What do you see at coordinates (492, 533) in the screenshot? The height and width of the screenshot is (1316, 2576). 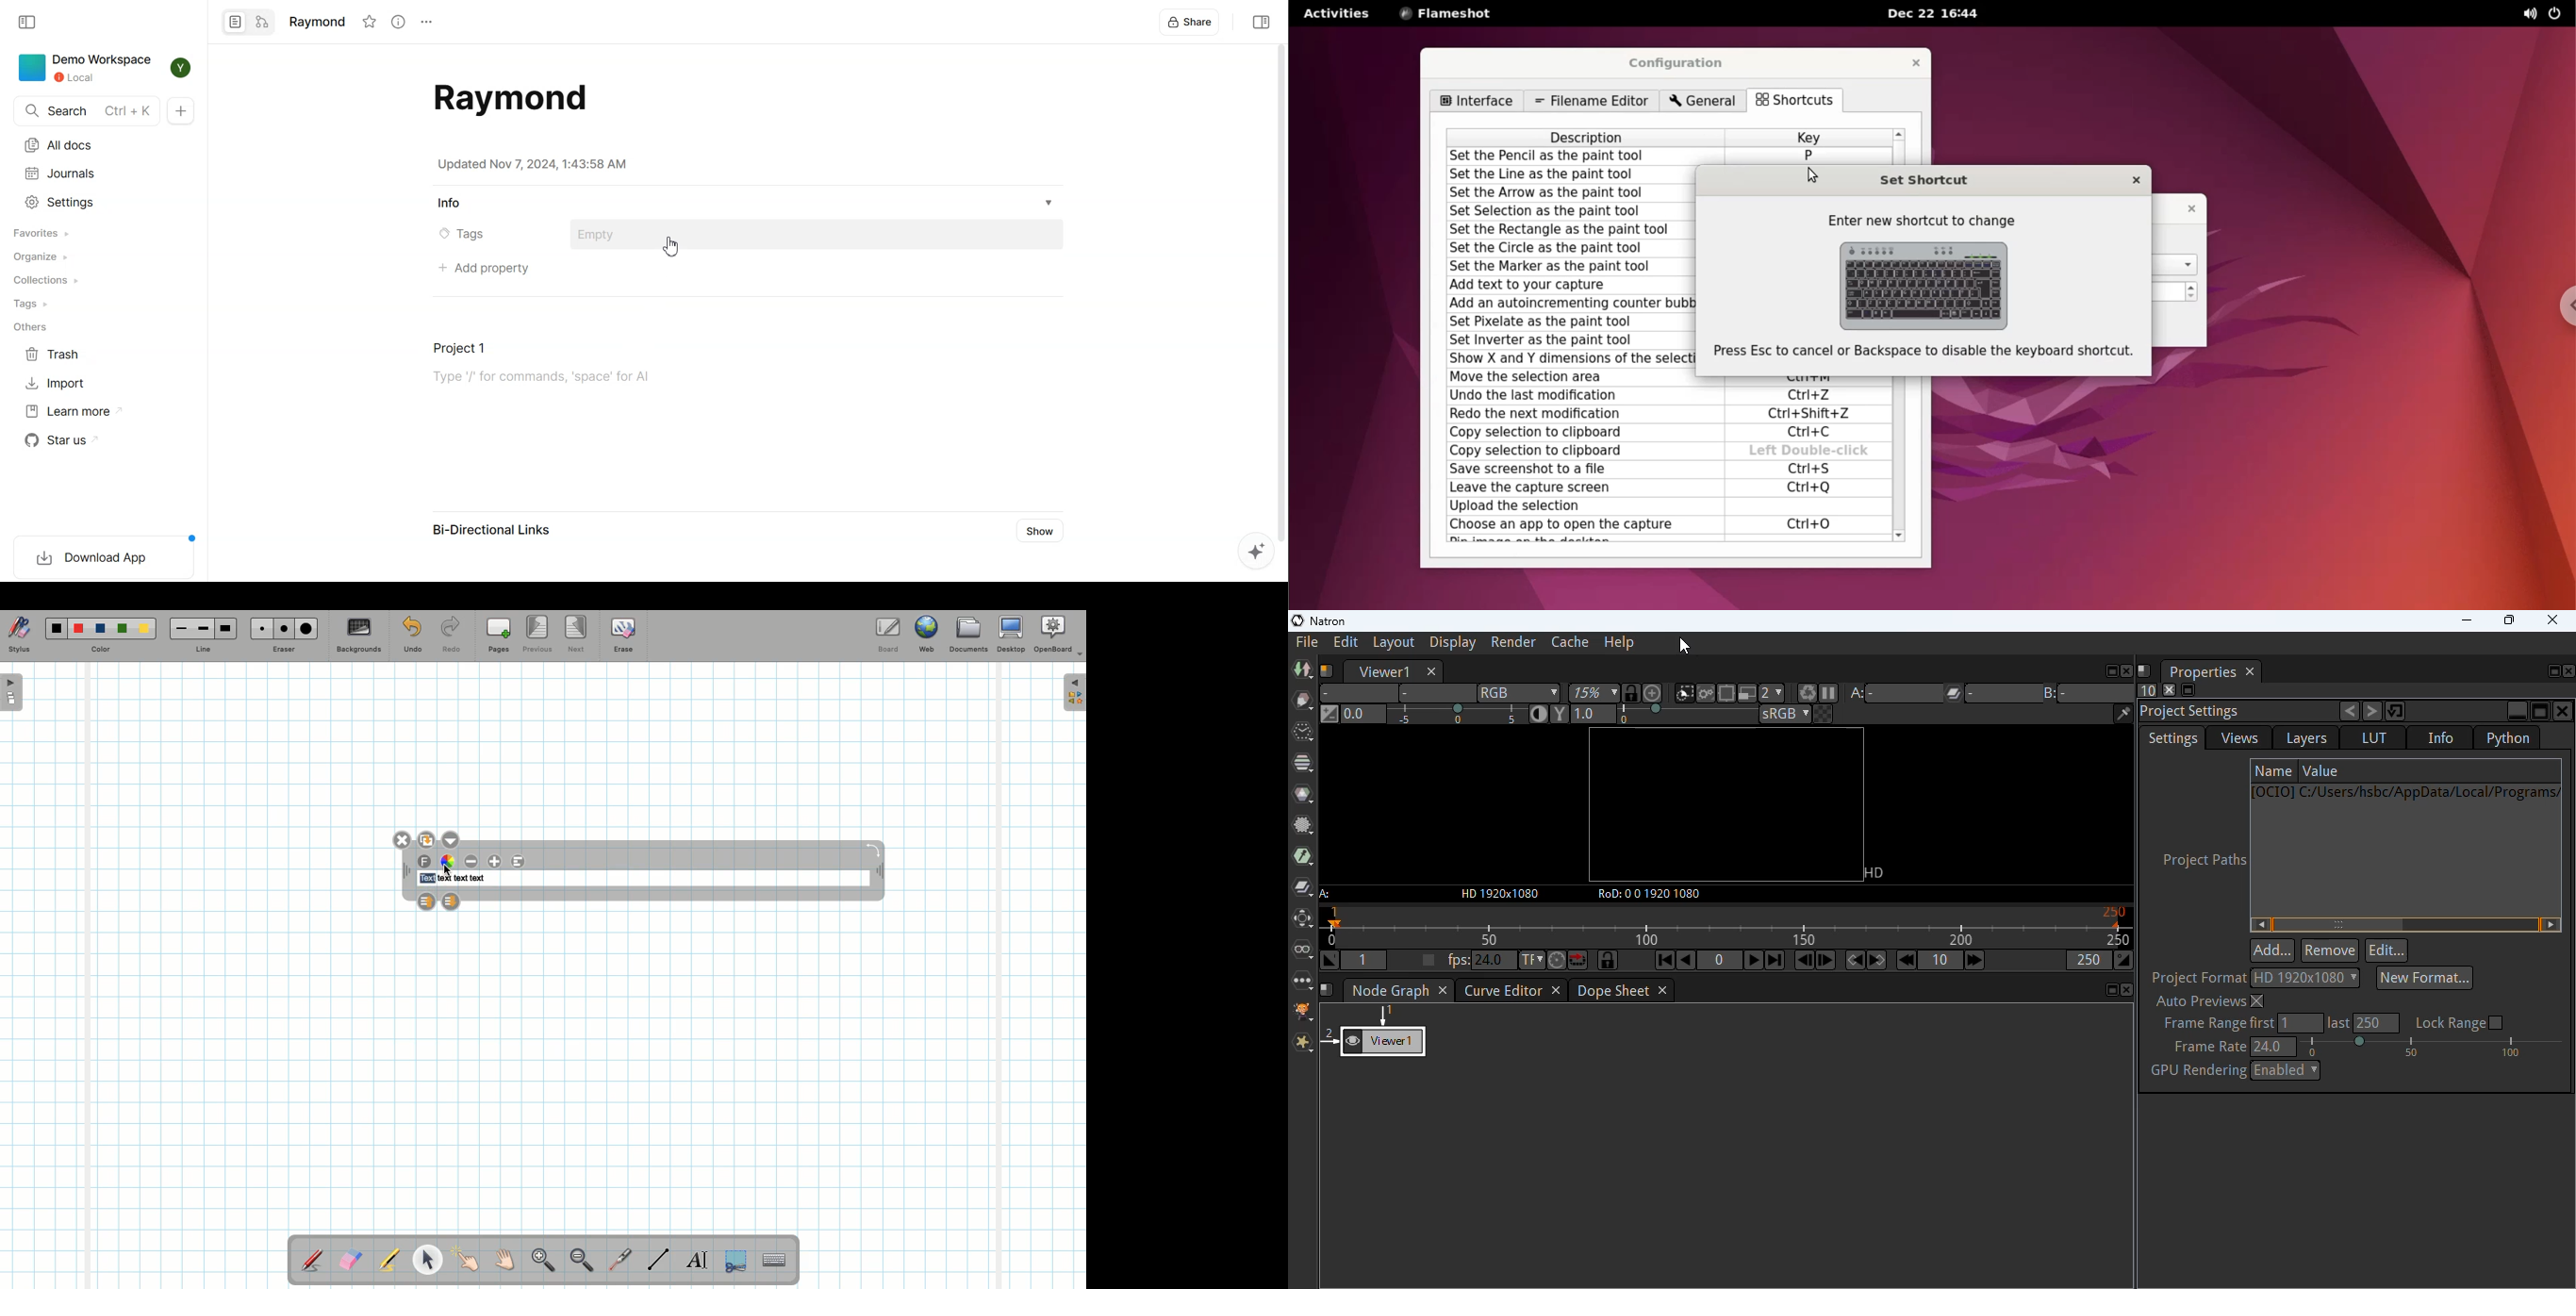 I see `Bi-Directional Links` at bounding box center [492, 533].